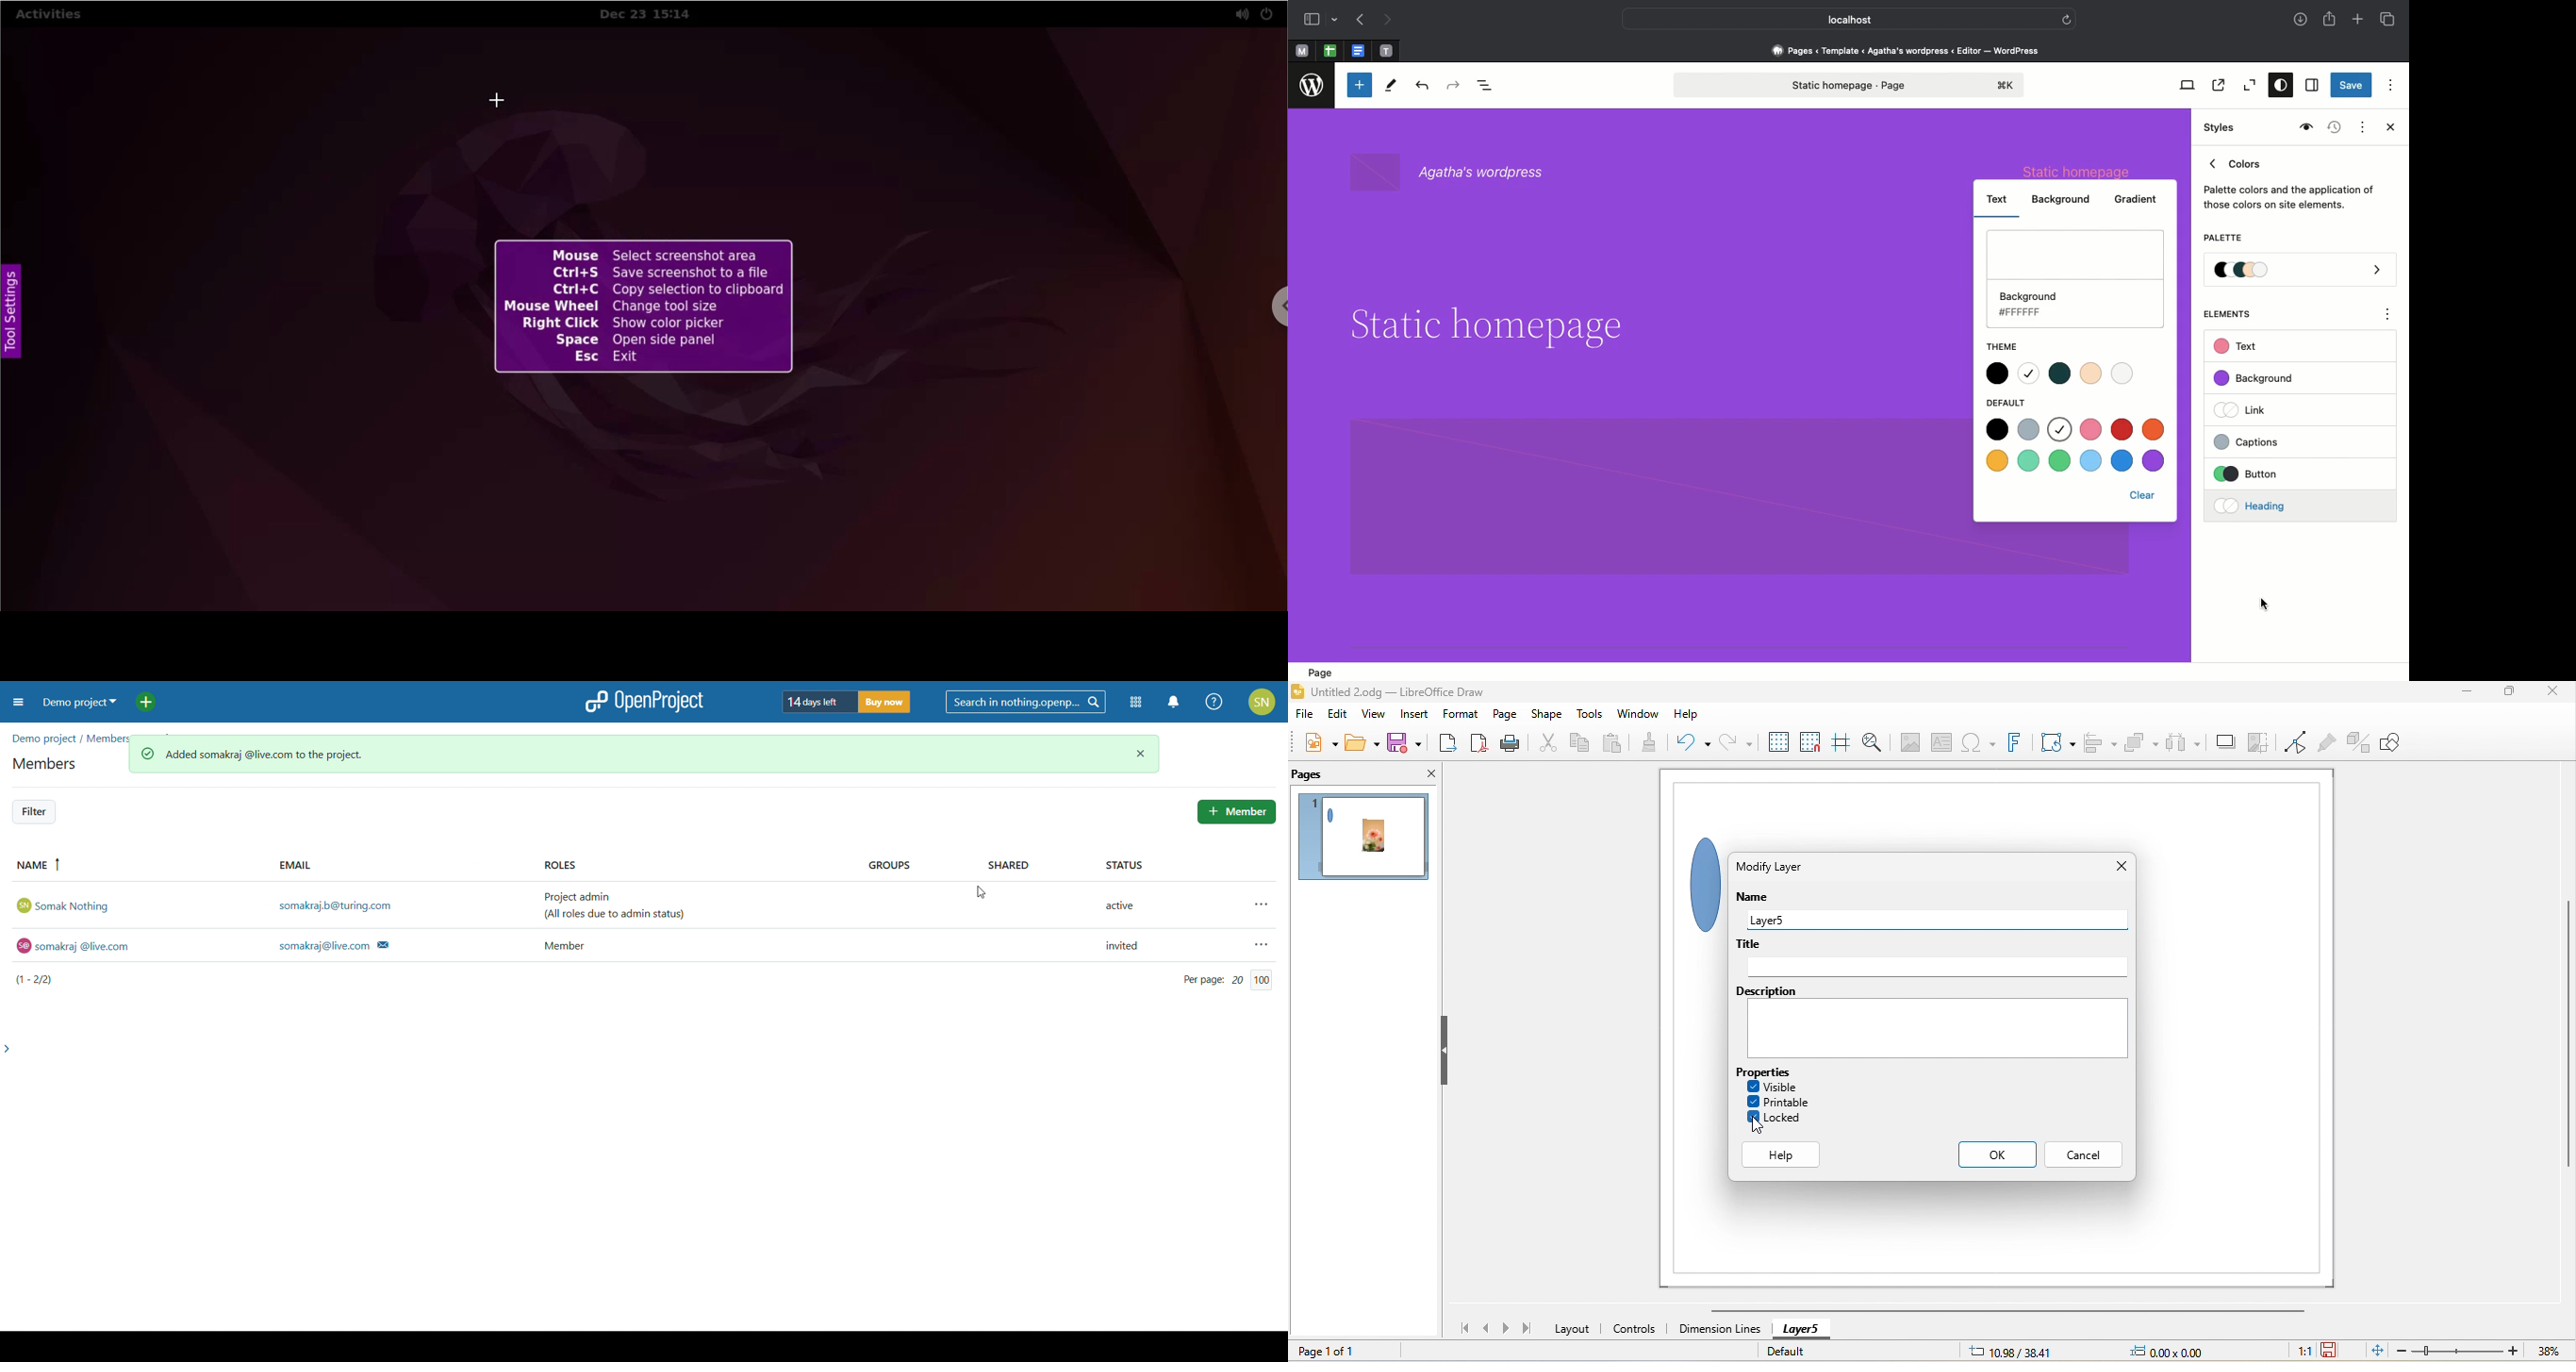 The width and height of the screenshot is (2576, 1372). What do you see at coordinates (643, 701) in the screenshot?
I see `open project` at bounding box center [643, 701].